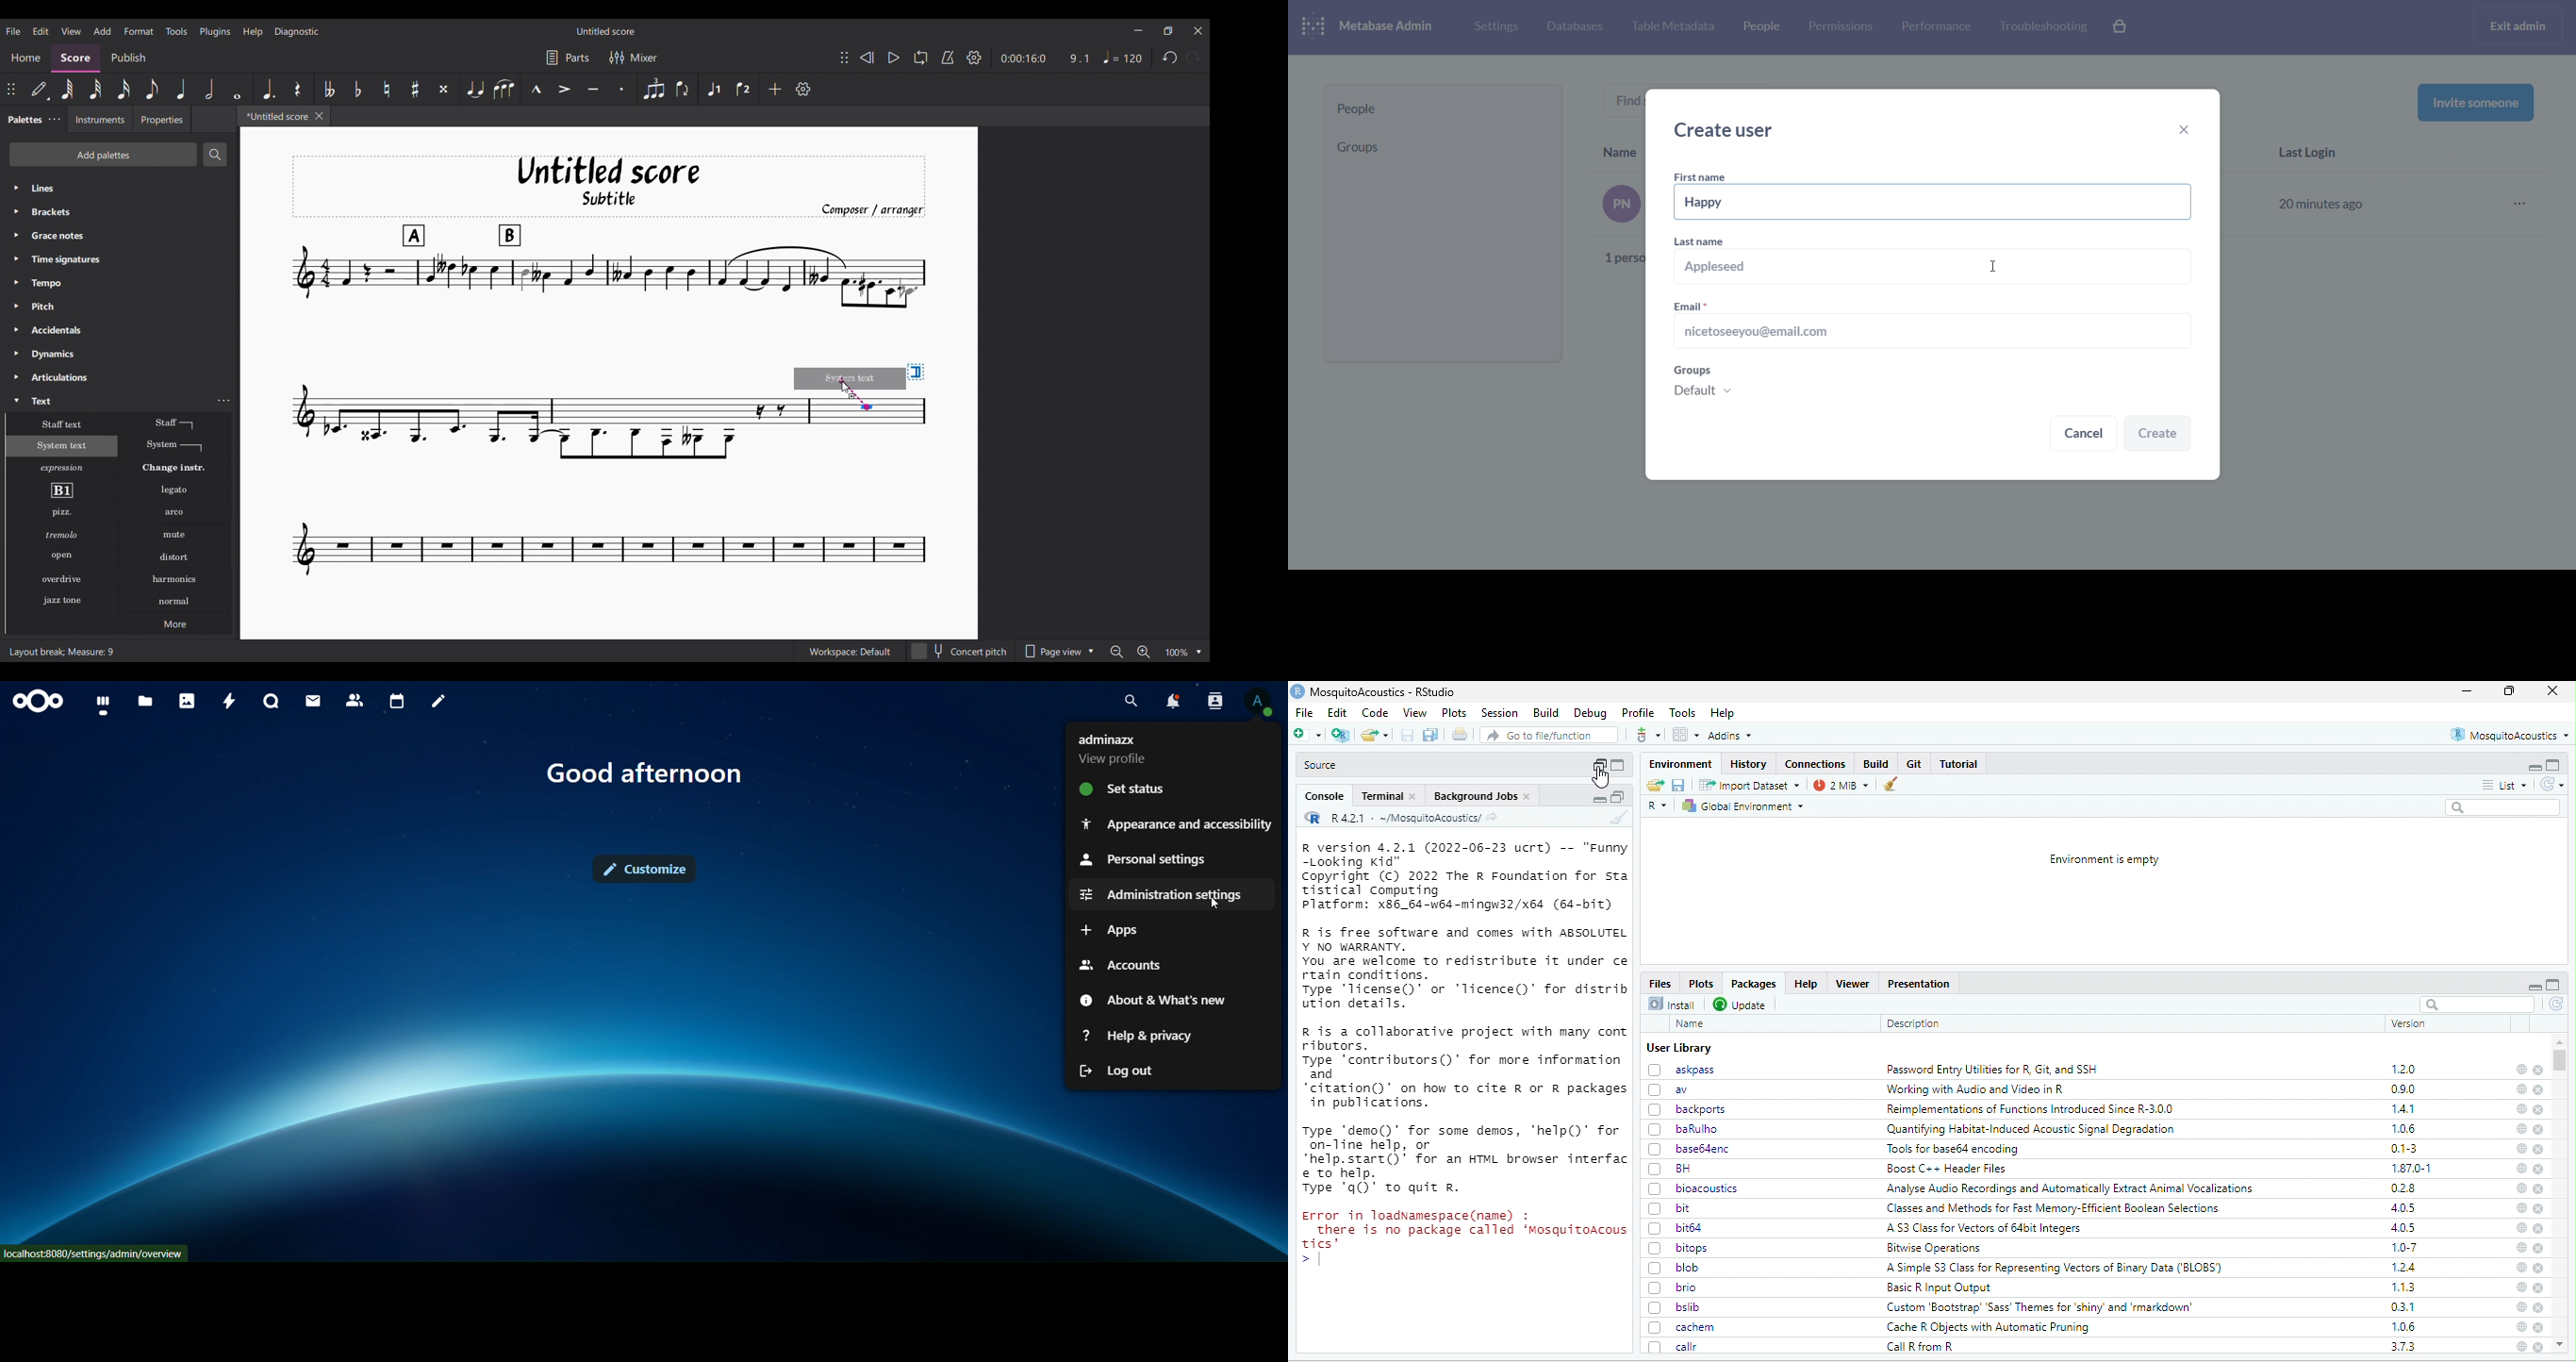 The width and height of the screenshot is (2576, 1372). Describe the element at coordinates (1675, 1268) in the screenshot. I see `blob` at that location.